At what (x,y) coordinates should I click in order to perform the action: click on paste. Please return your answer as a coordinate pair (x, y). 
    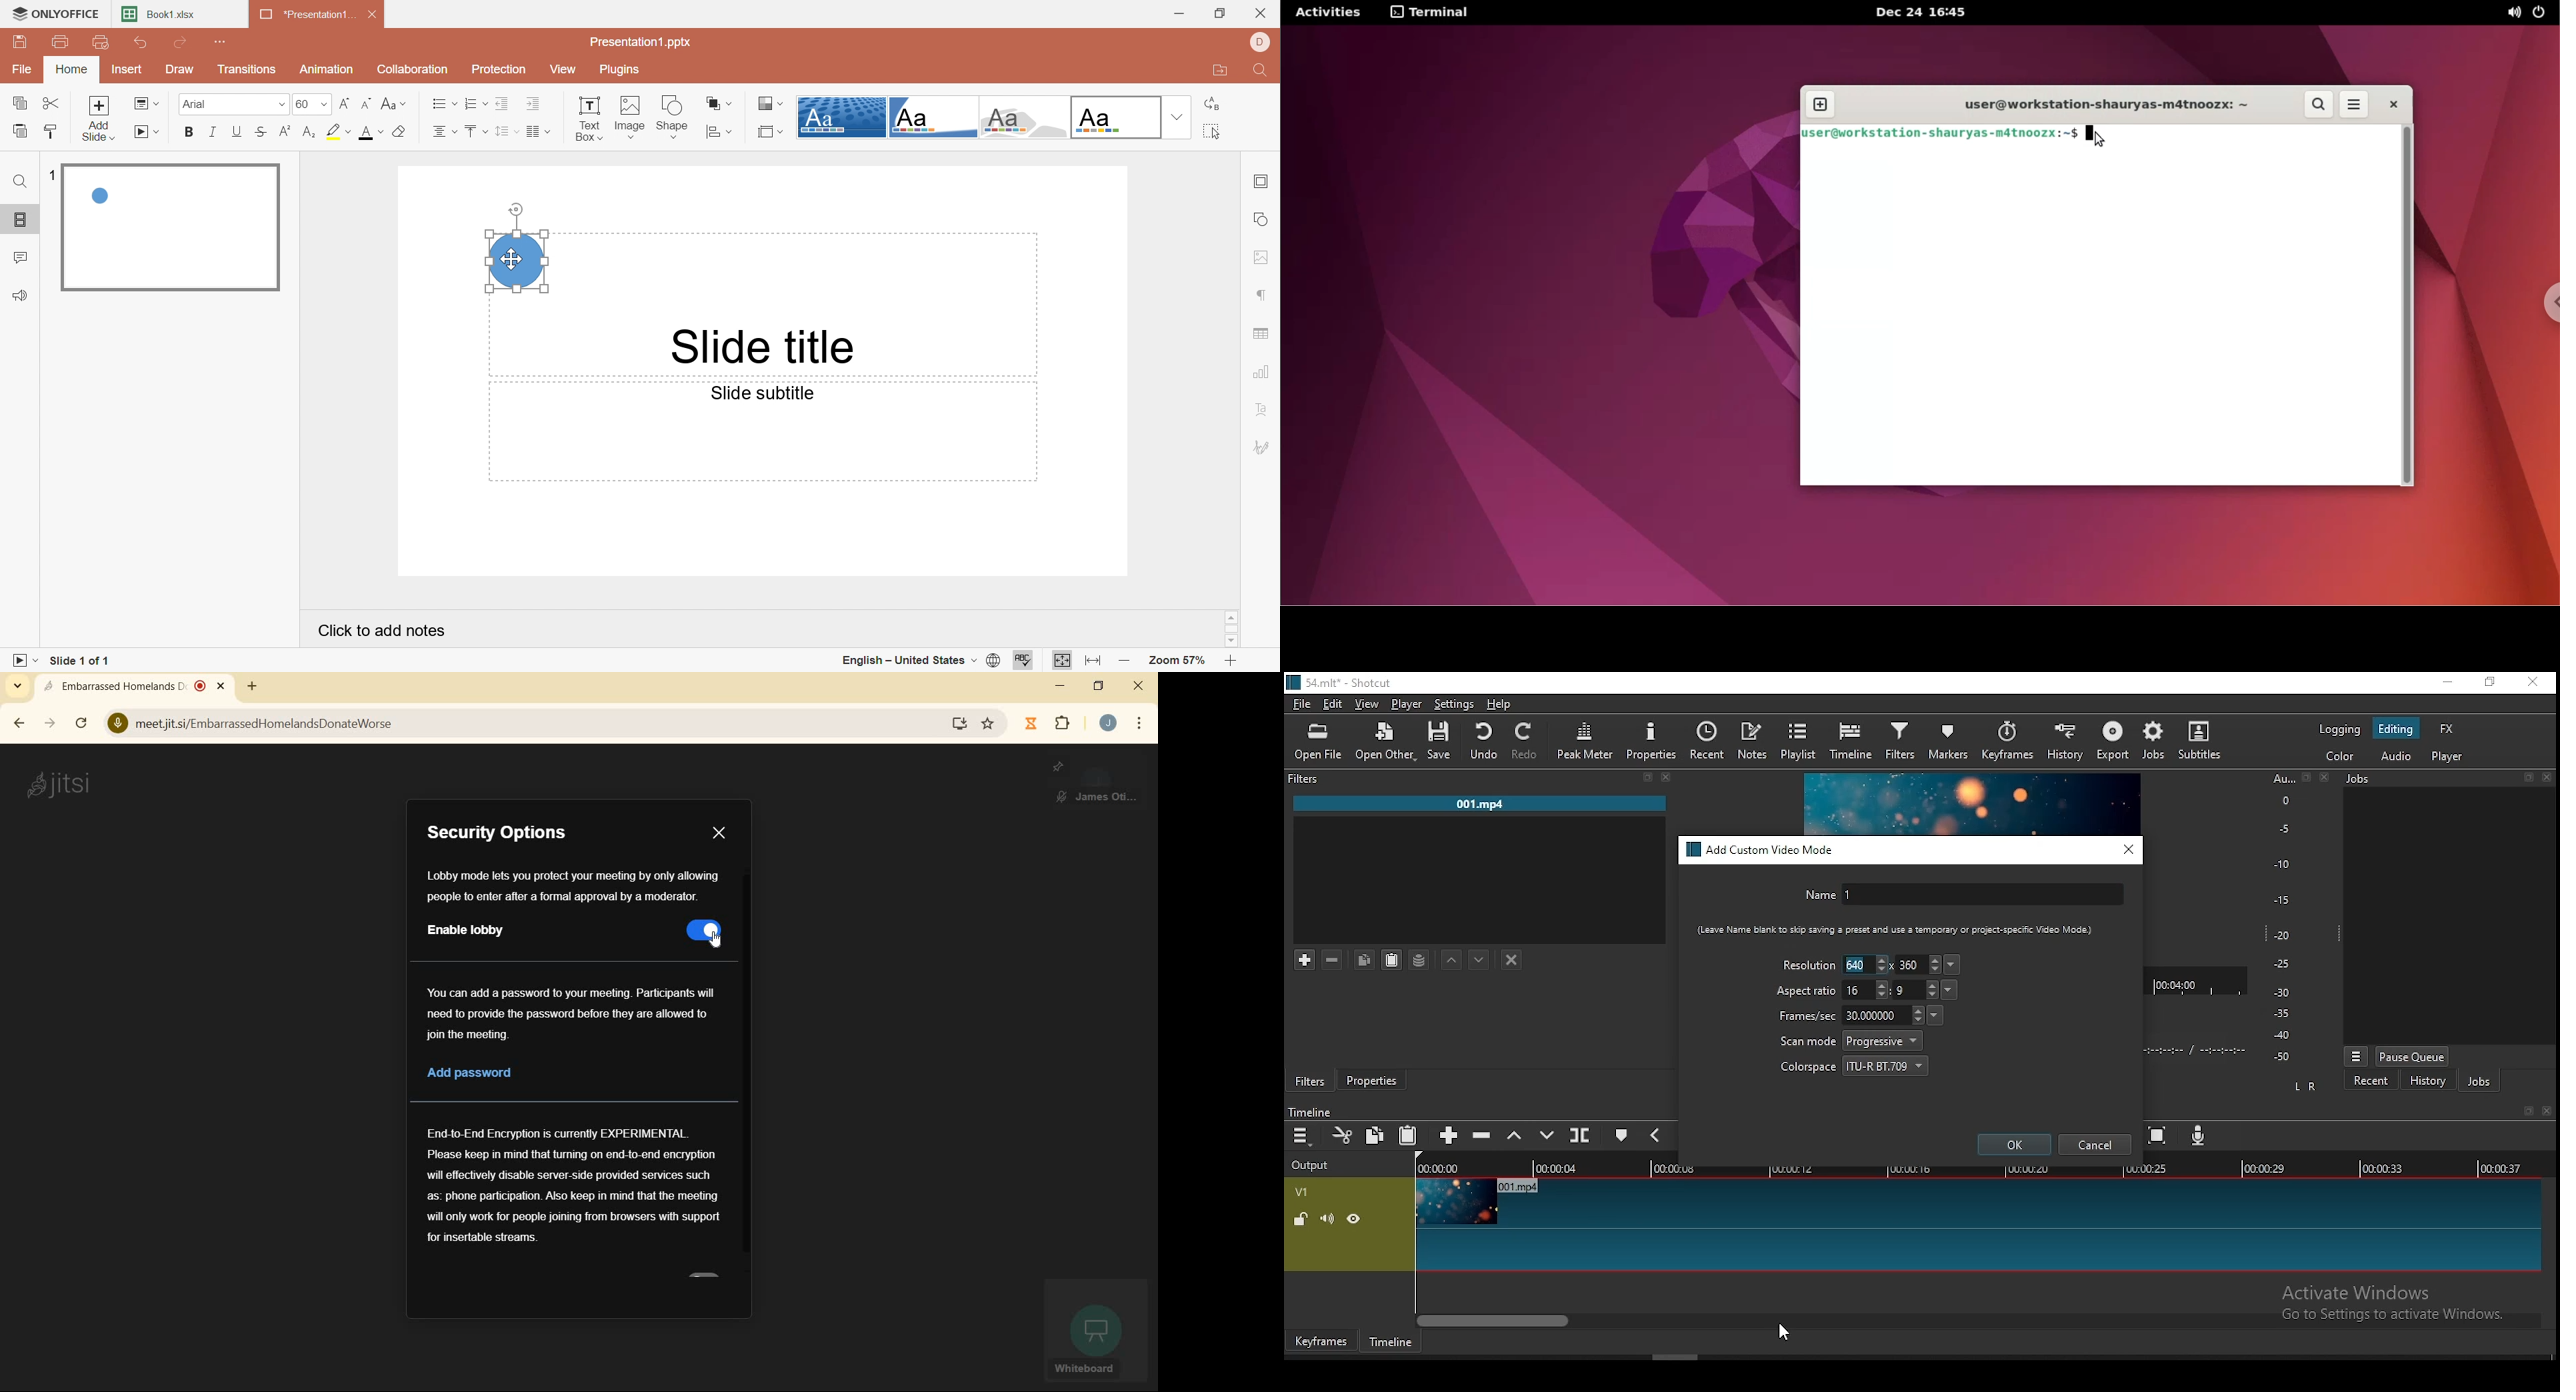
    Looking at the image, I should click on (1392, 960).